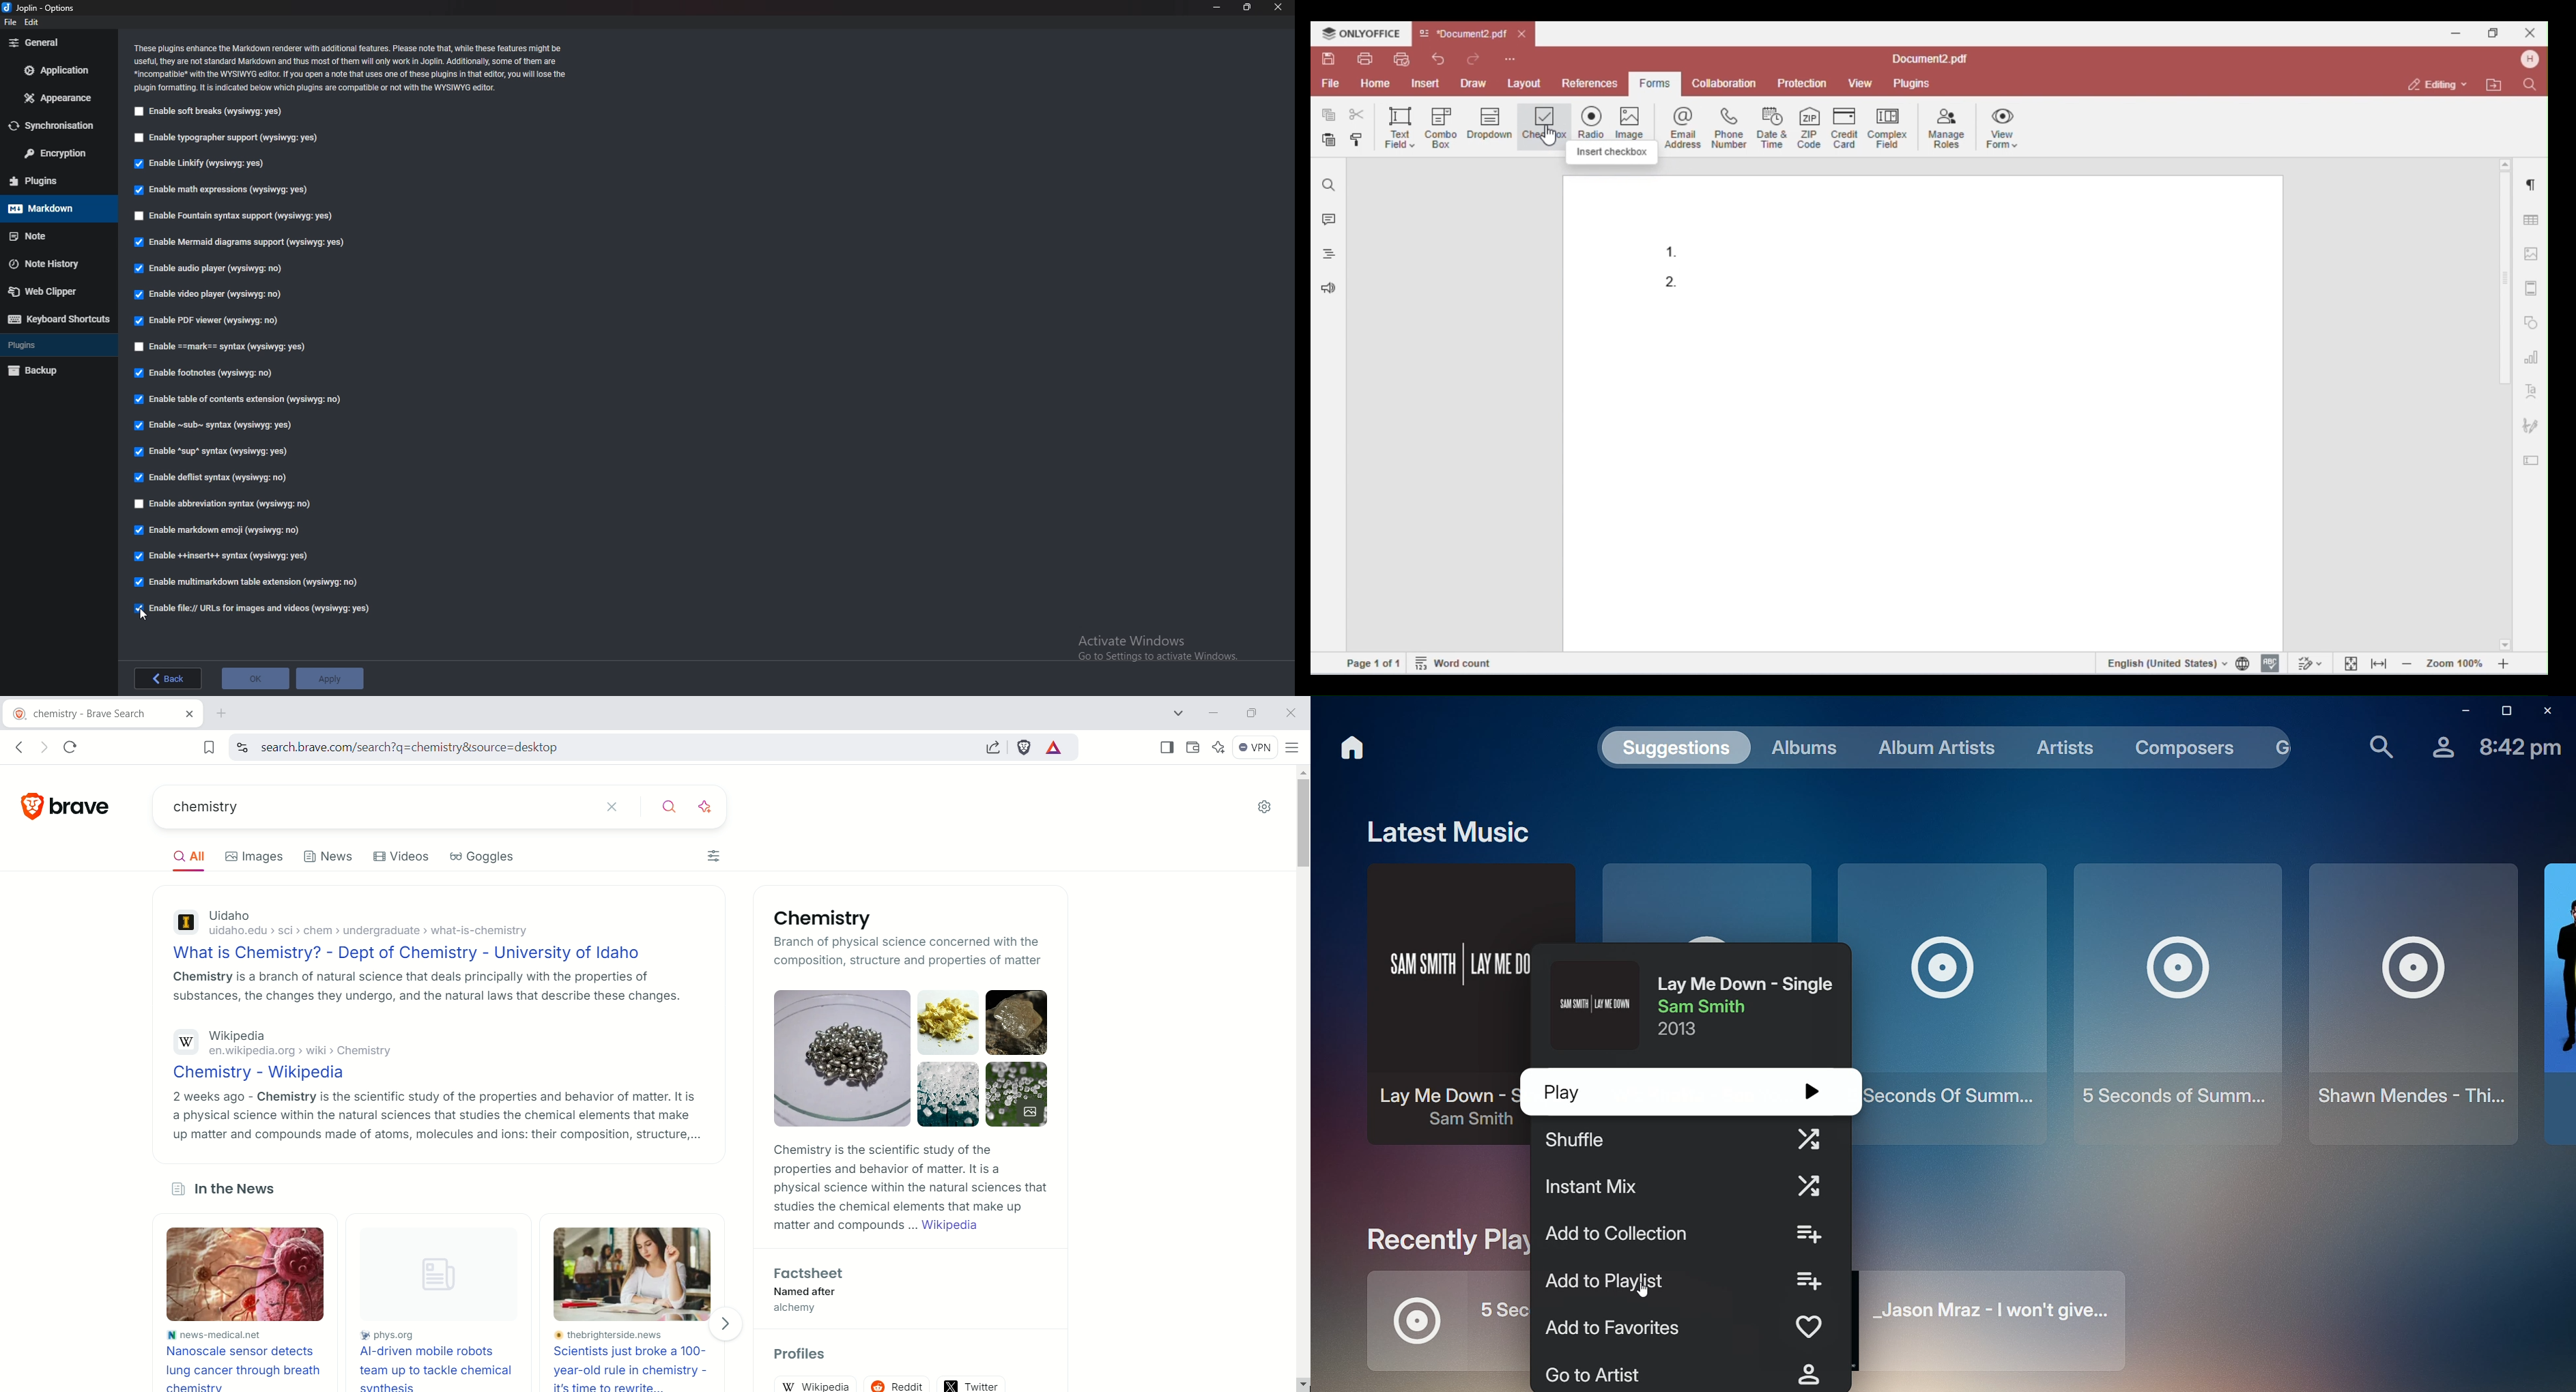  What do you see at coordinates (216, 428) in the screenshot?
I see `Enable sub syntax` at bounding box center [216, 428].